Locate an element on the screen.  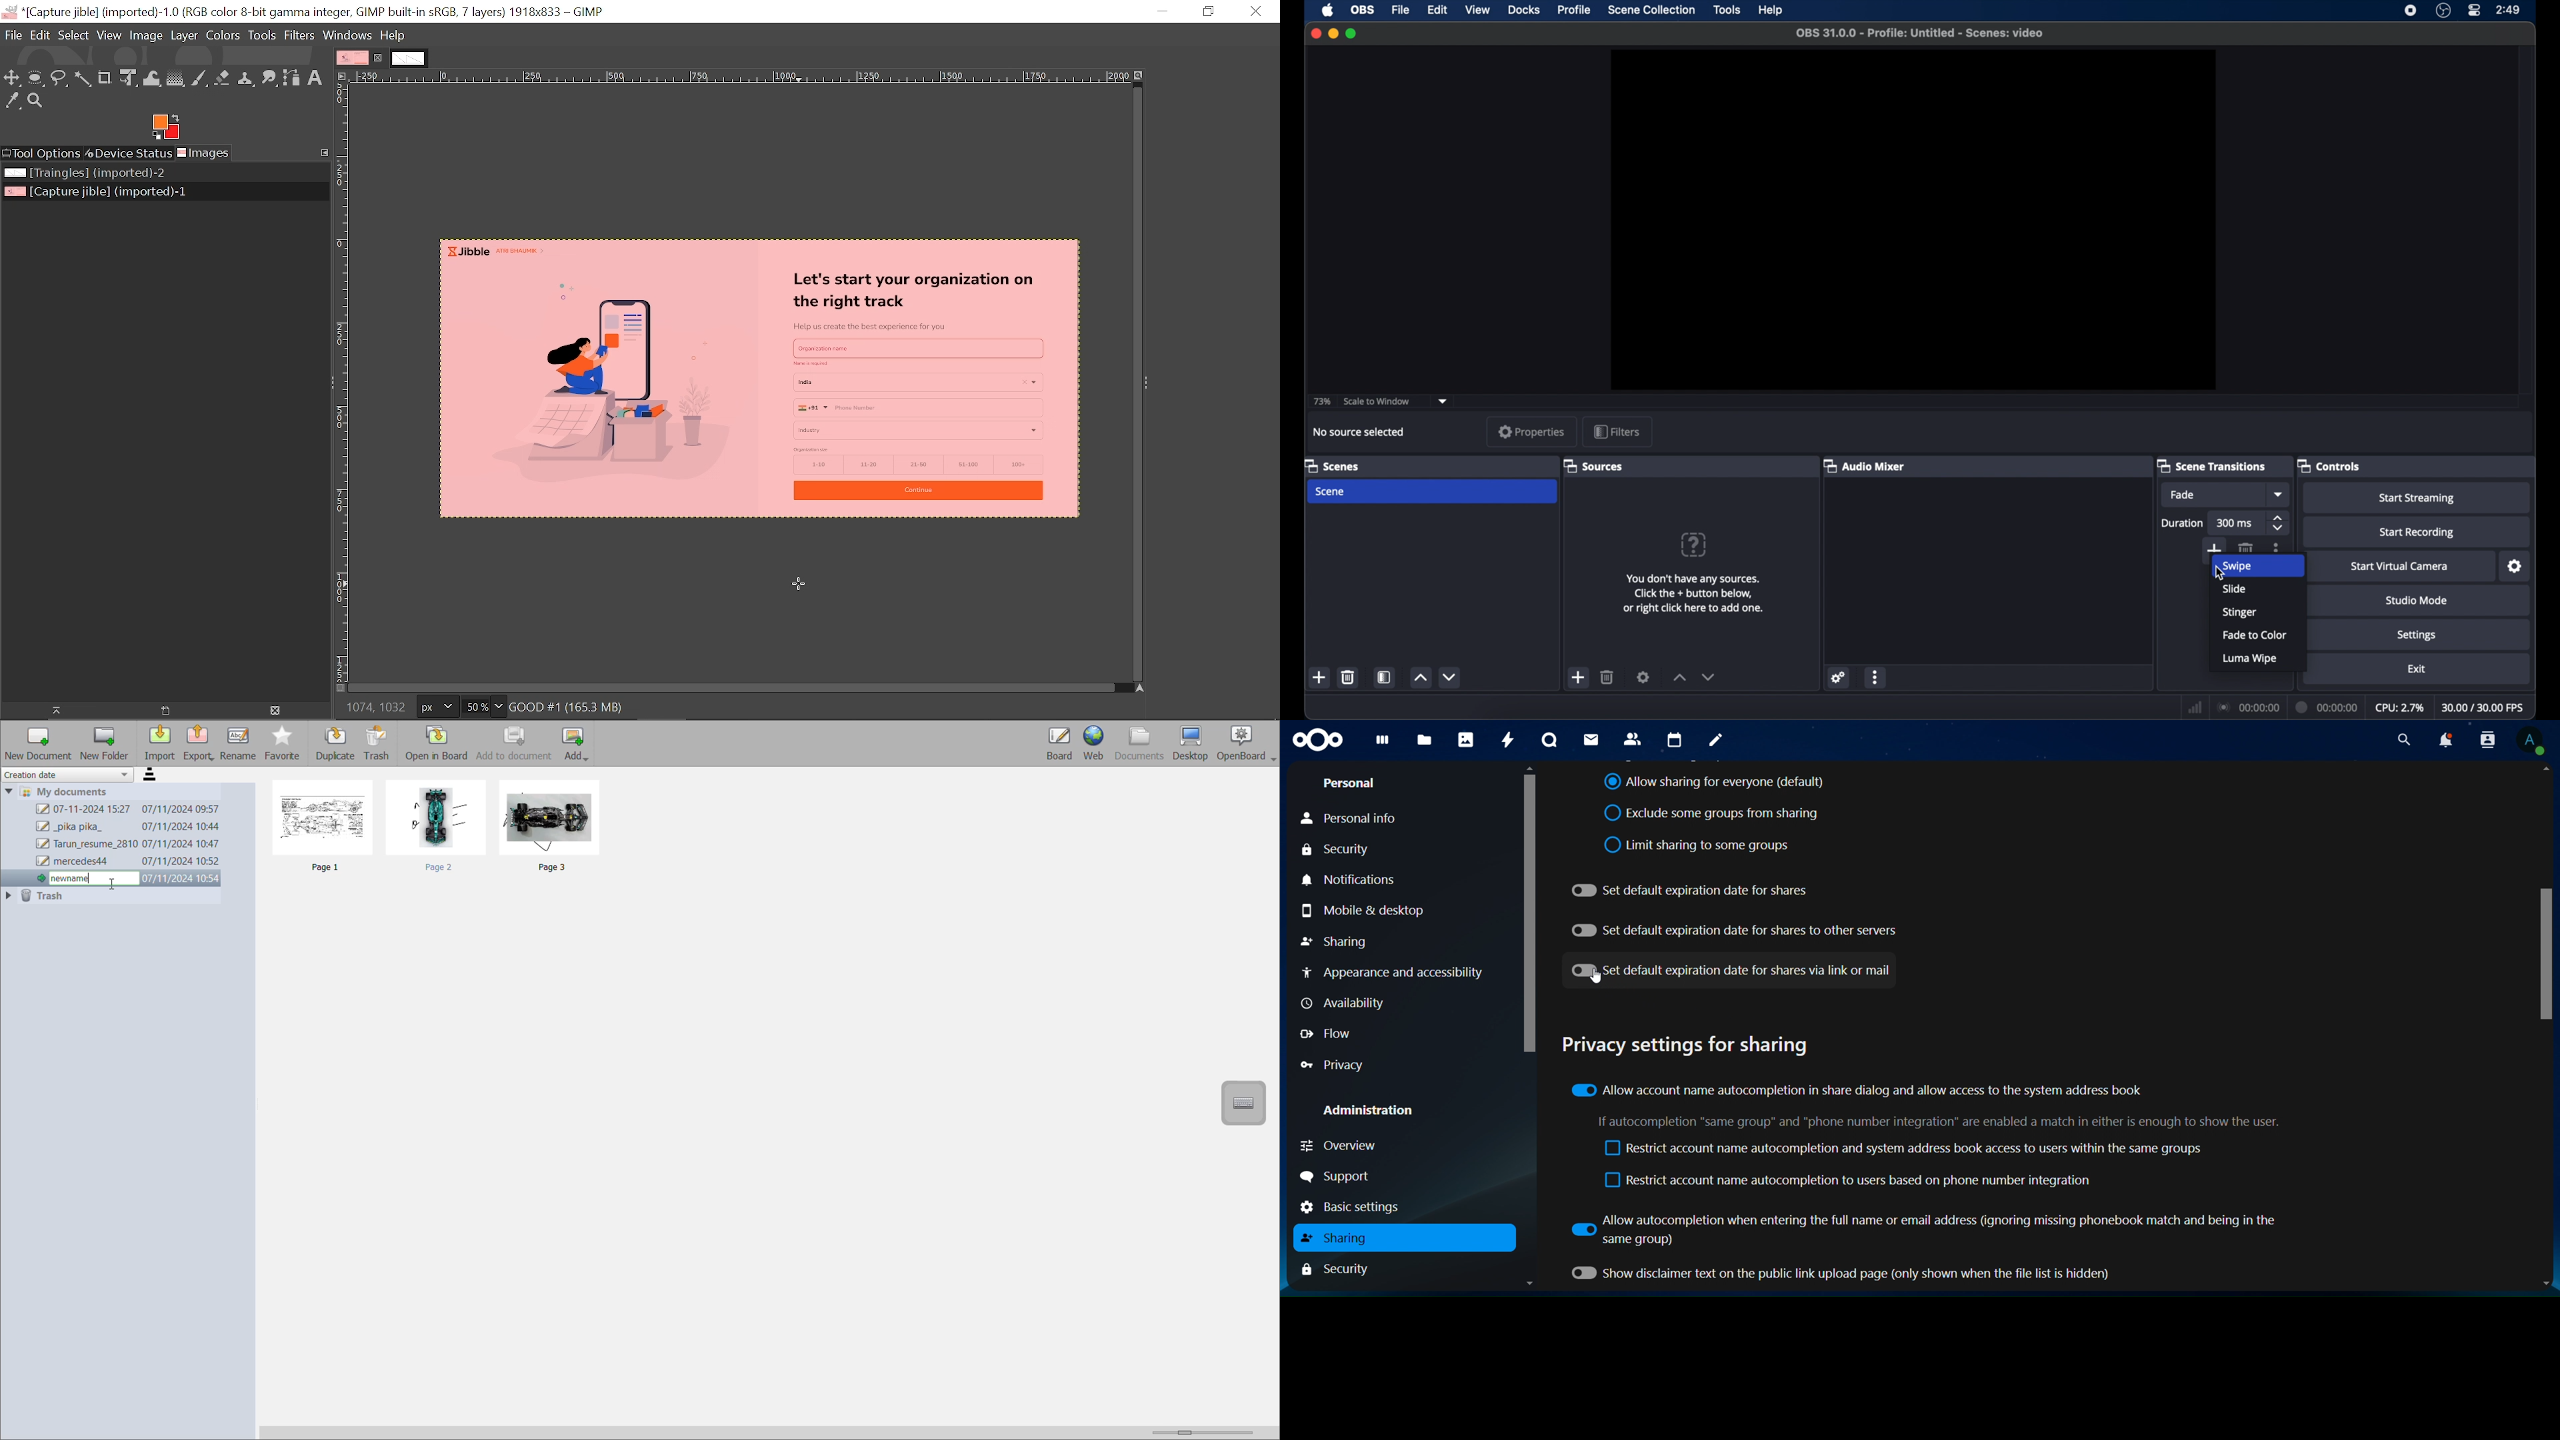
more options is located at coordinates (1876, 677).